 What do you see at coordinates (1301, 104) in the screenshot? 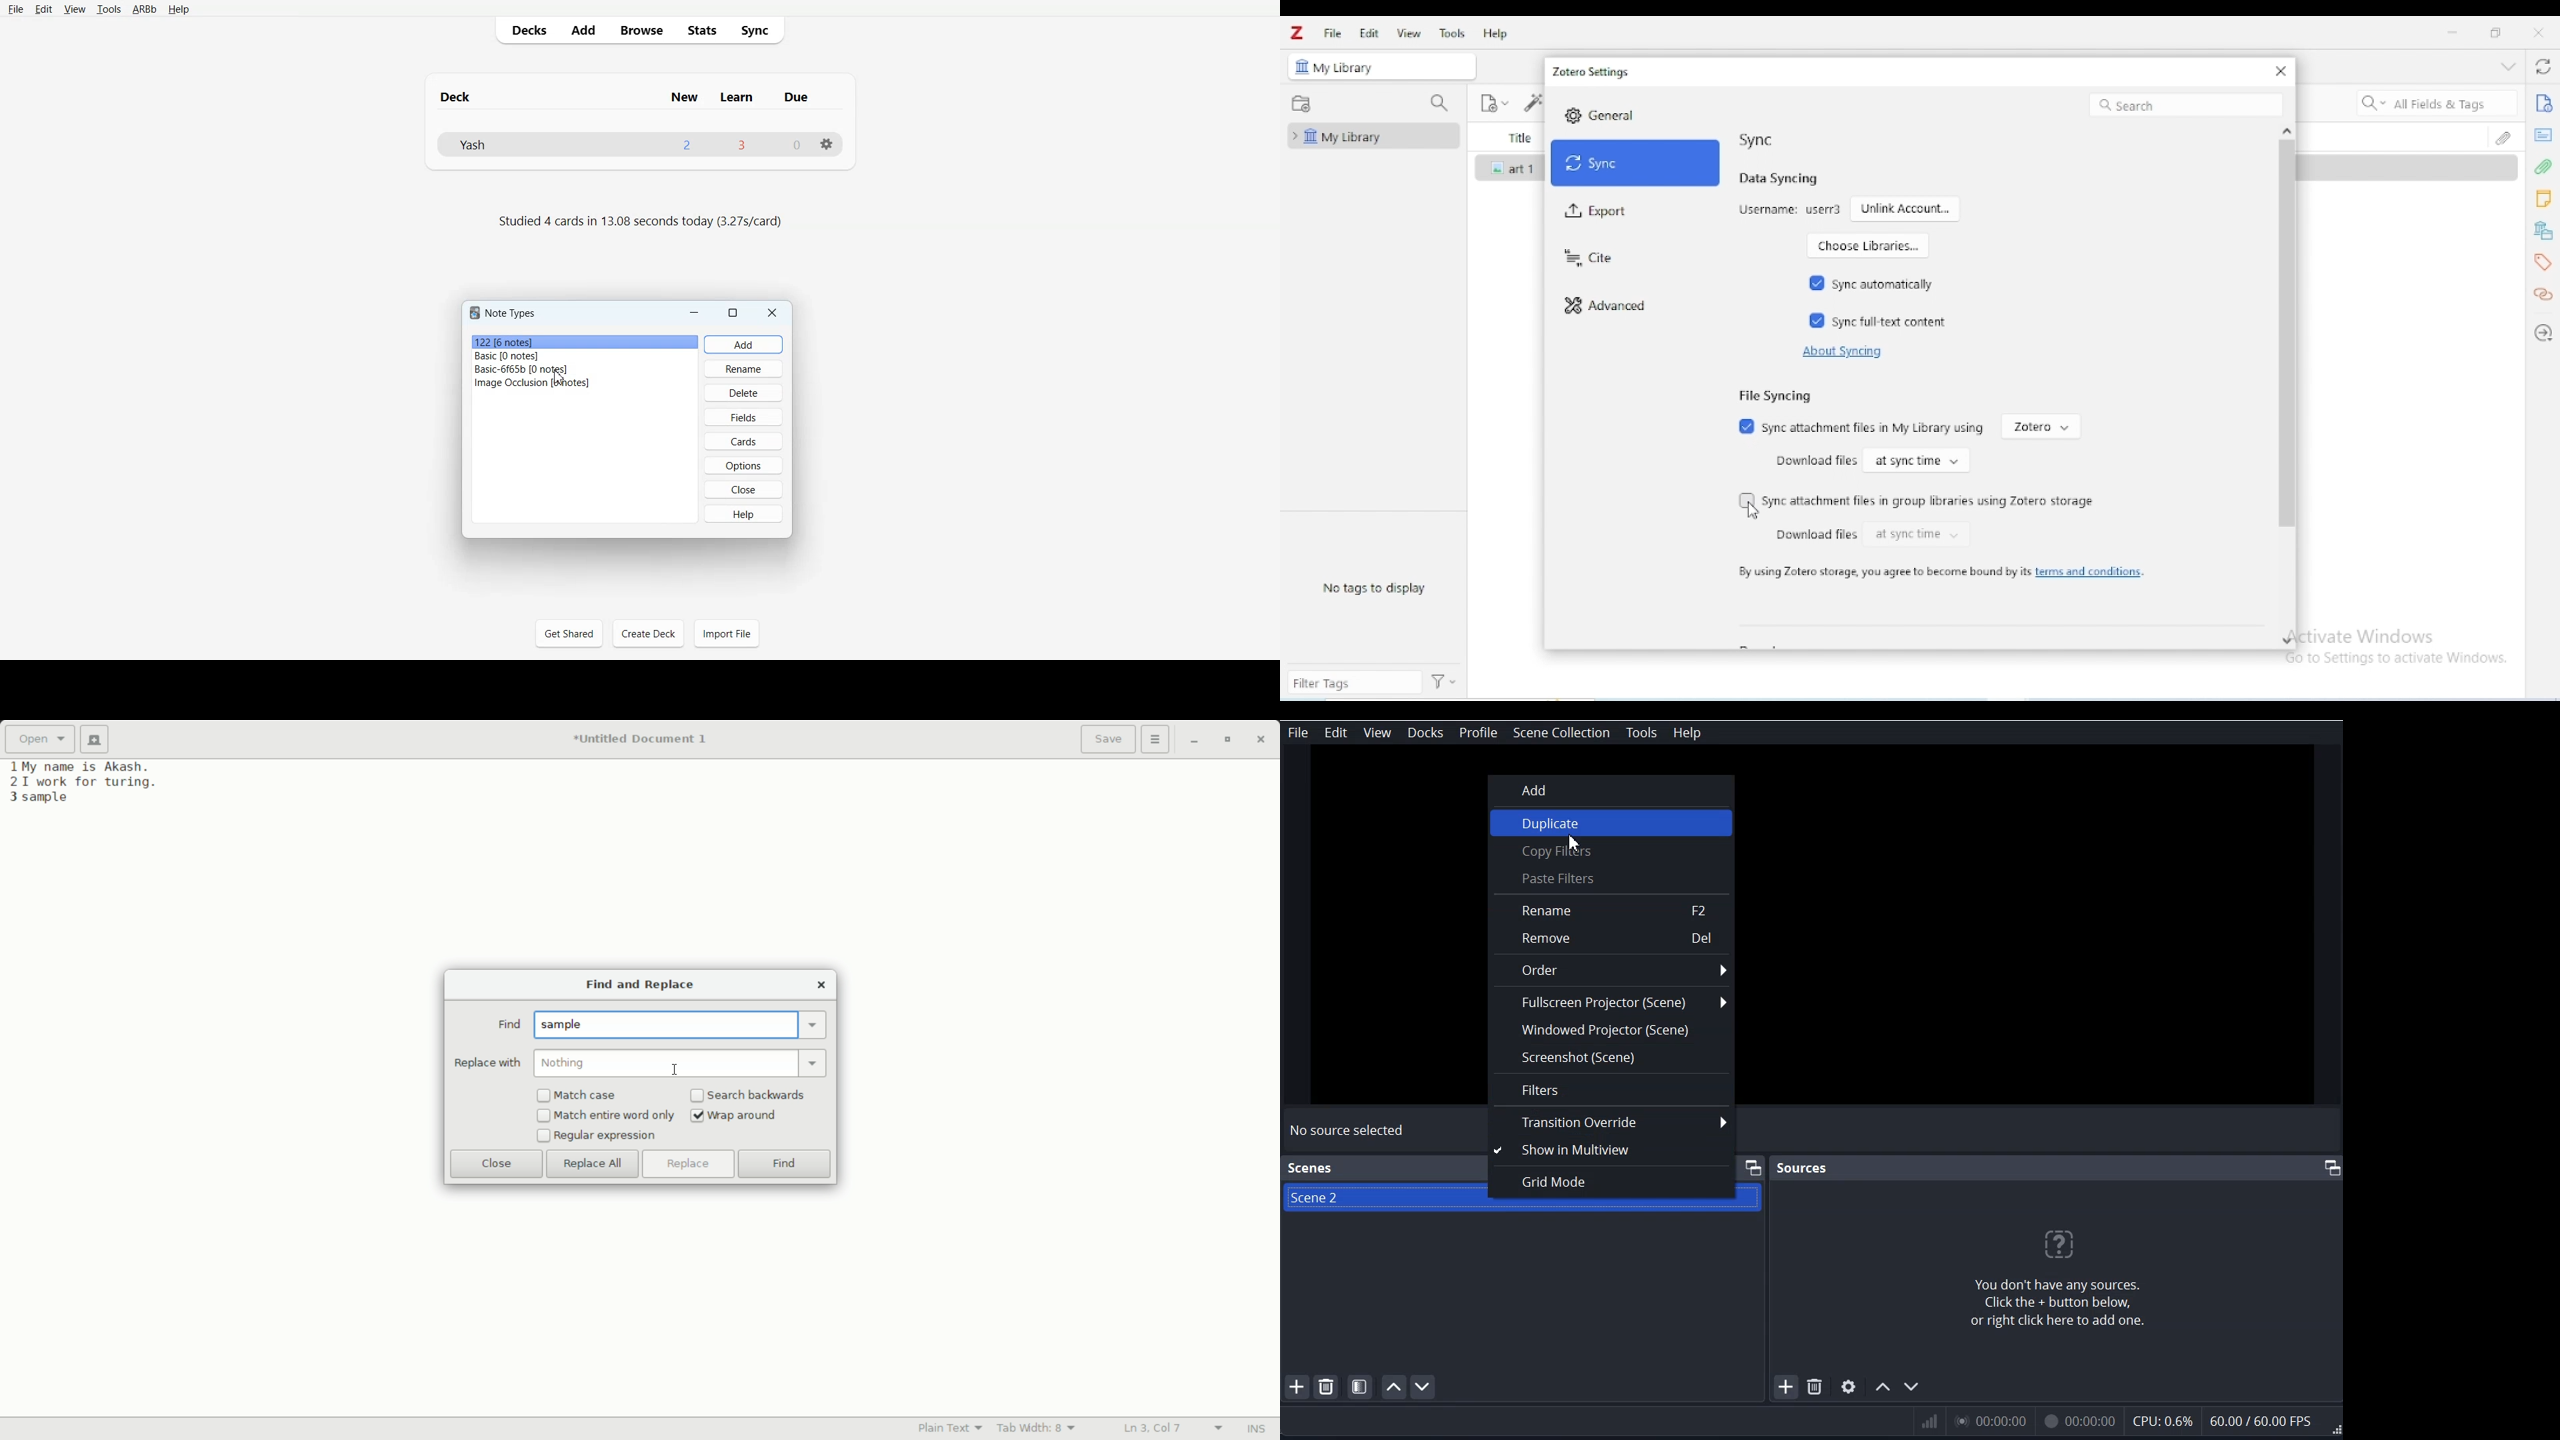
I see `new collection` at bounding box center [1301, 104].